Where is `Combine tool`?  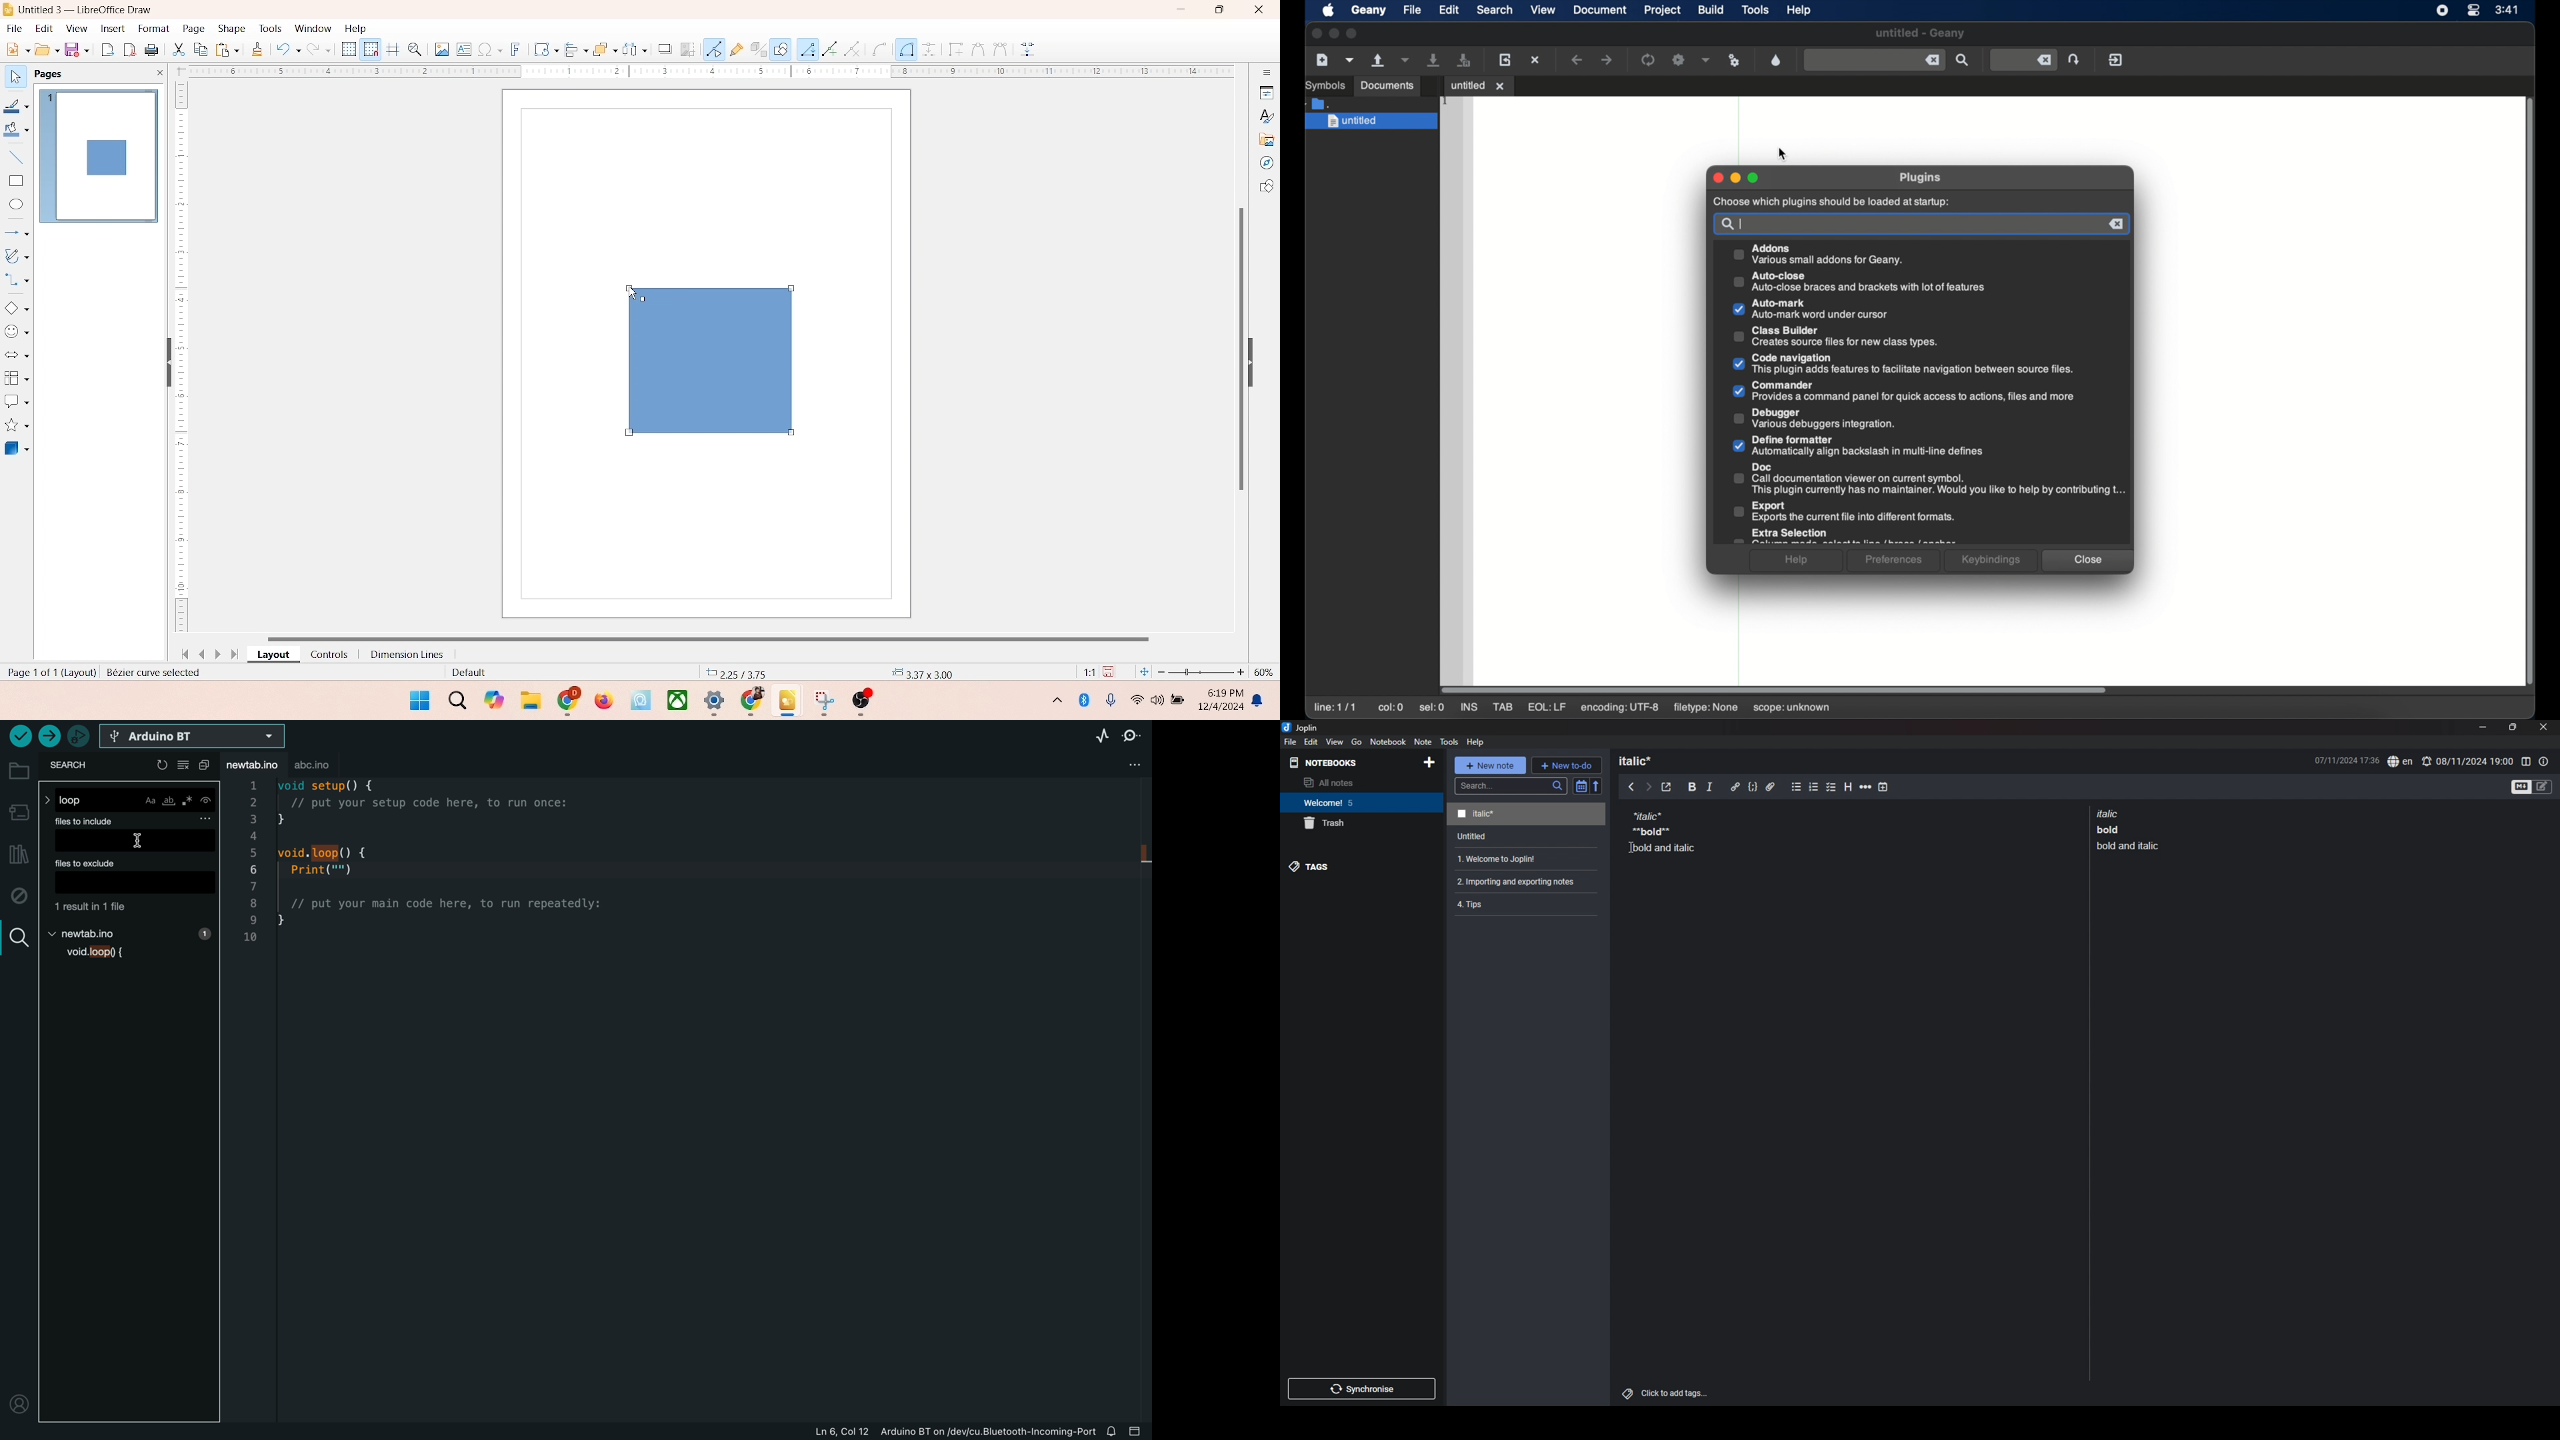
Combine tool is located at coordinates (999, 48).